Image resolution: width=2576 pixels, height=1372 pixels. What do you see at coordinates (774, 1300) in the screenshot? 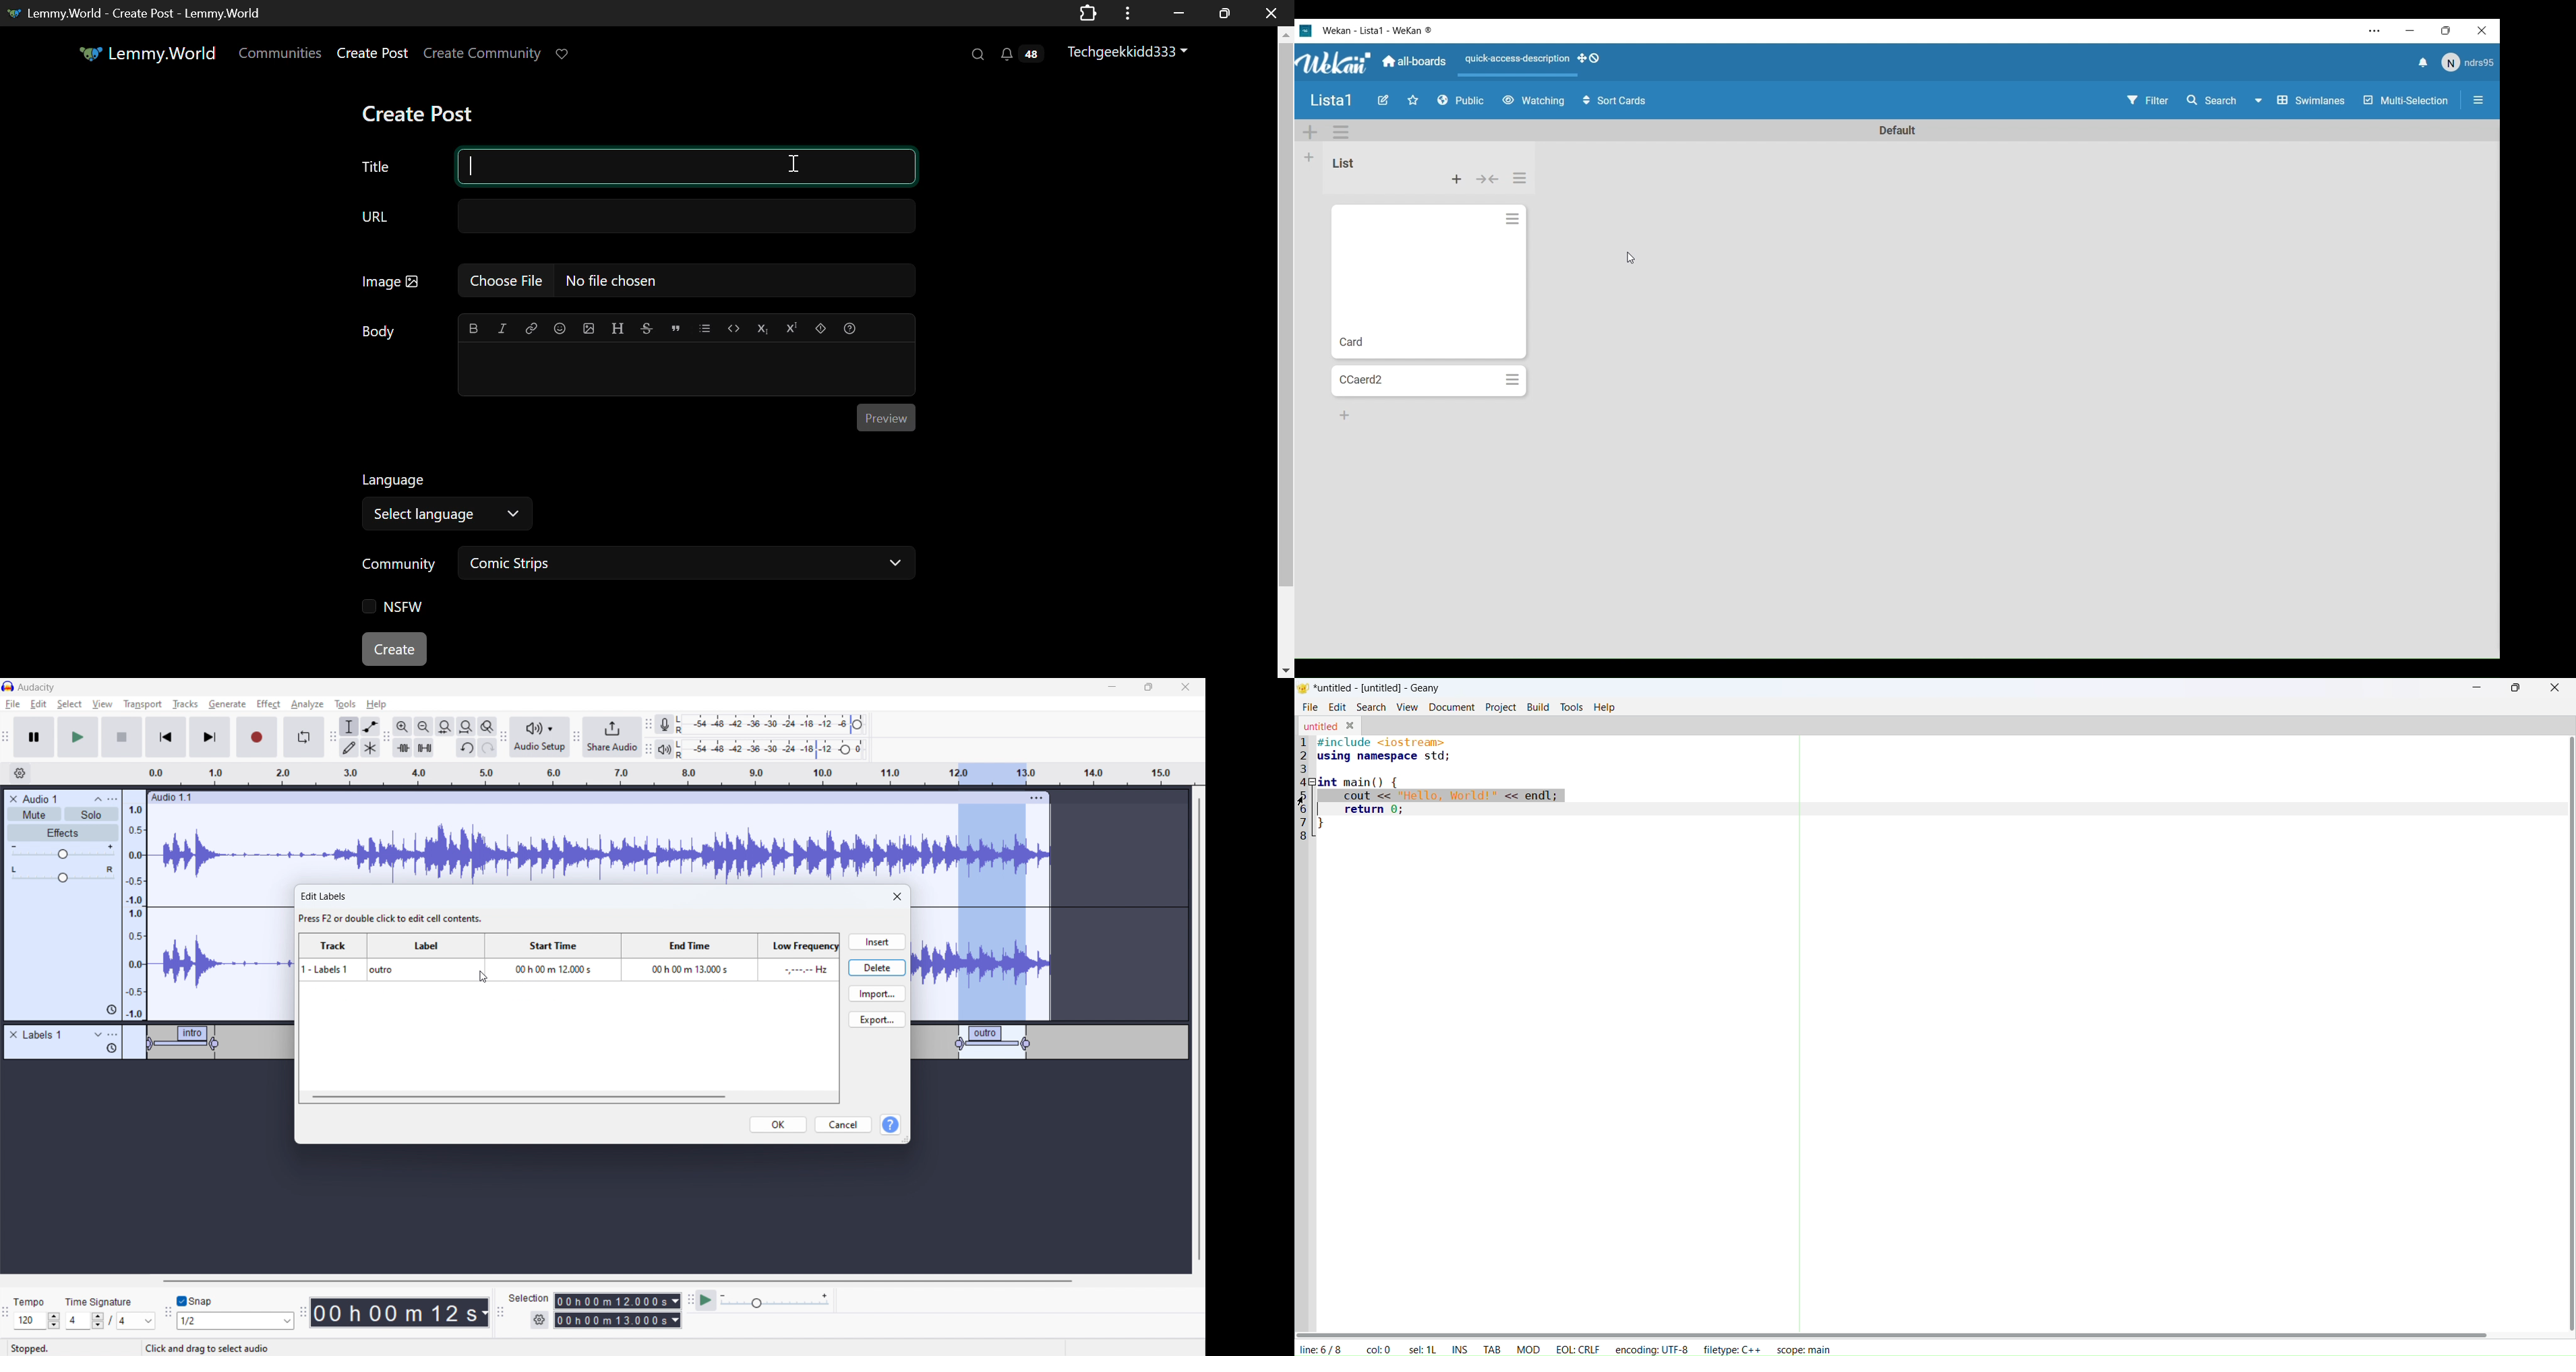
I see `playback speed` at bounding box center [774, 1300].